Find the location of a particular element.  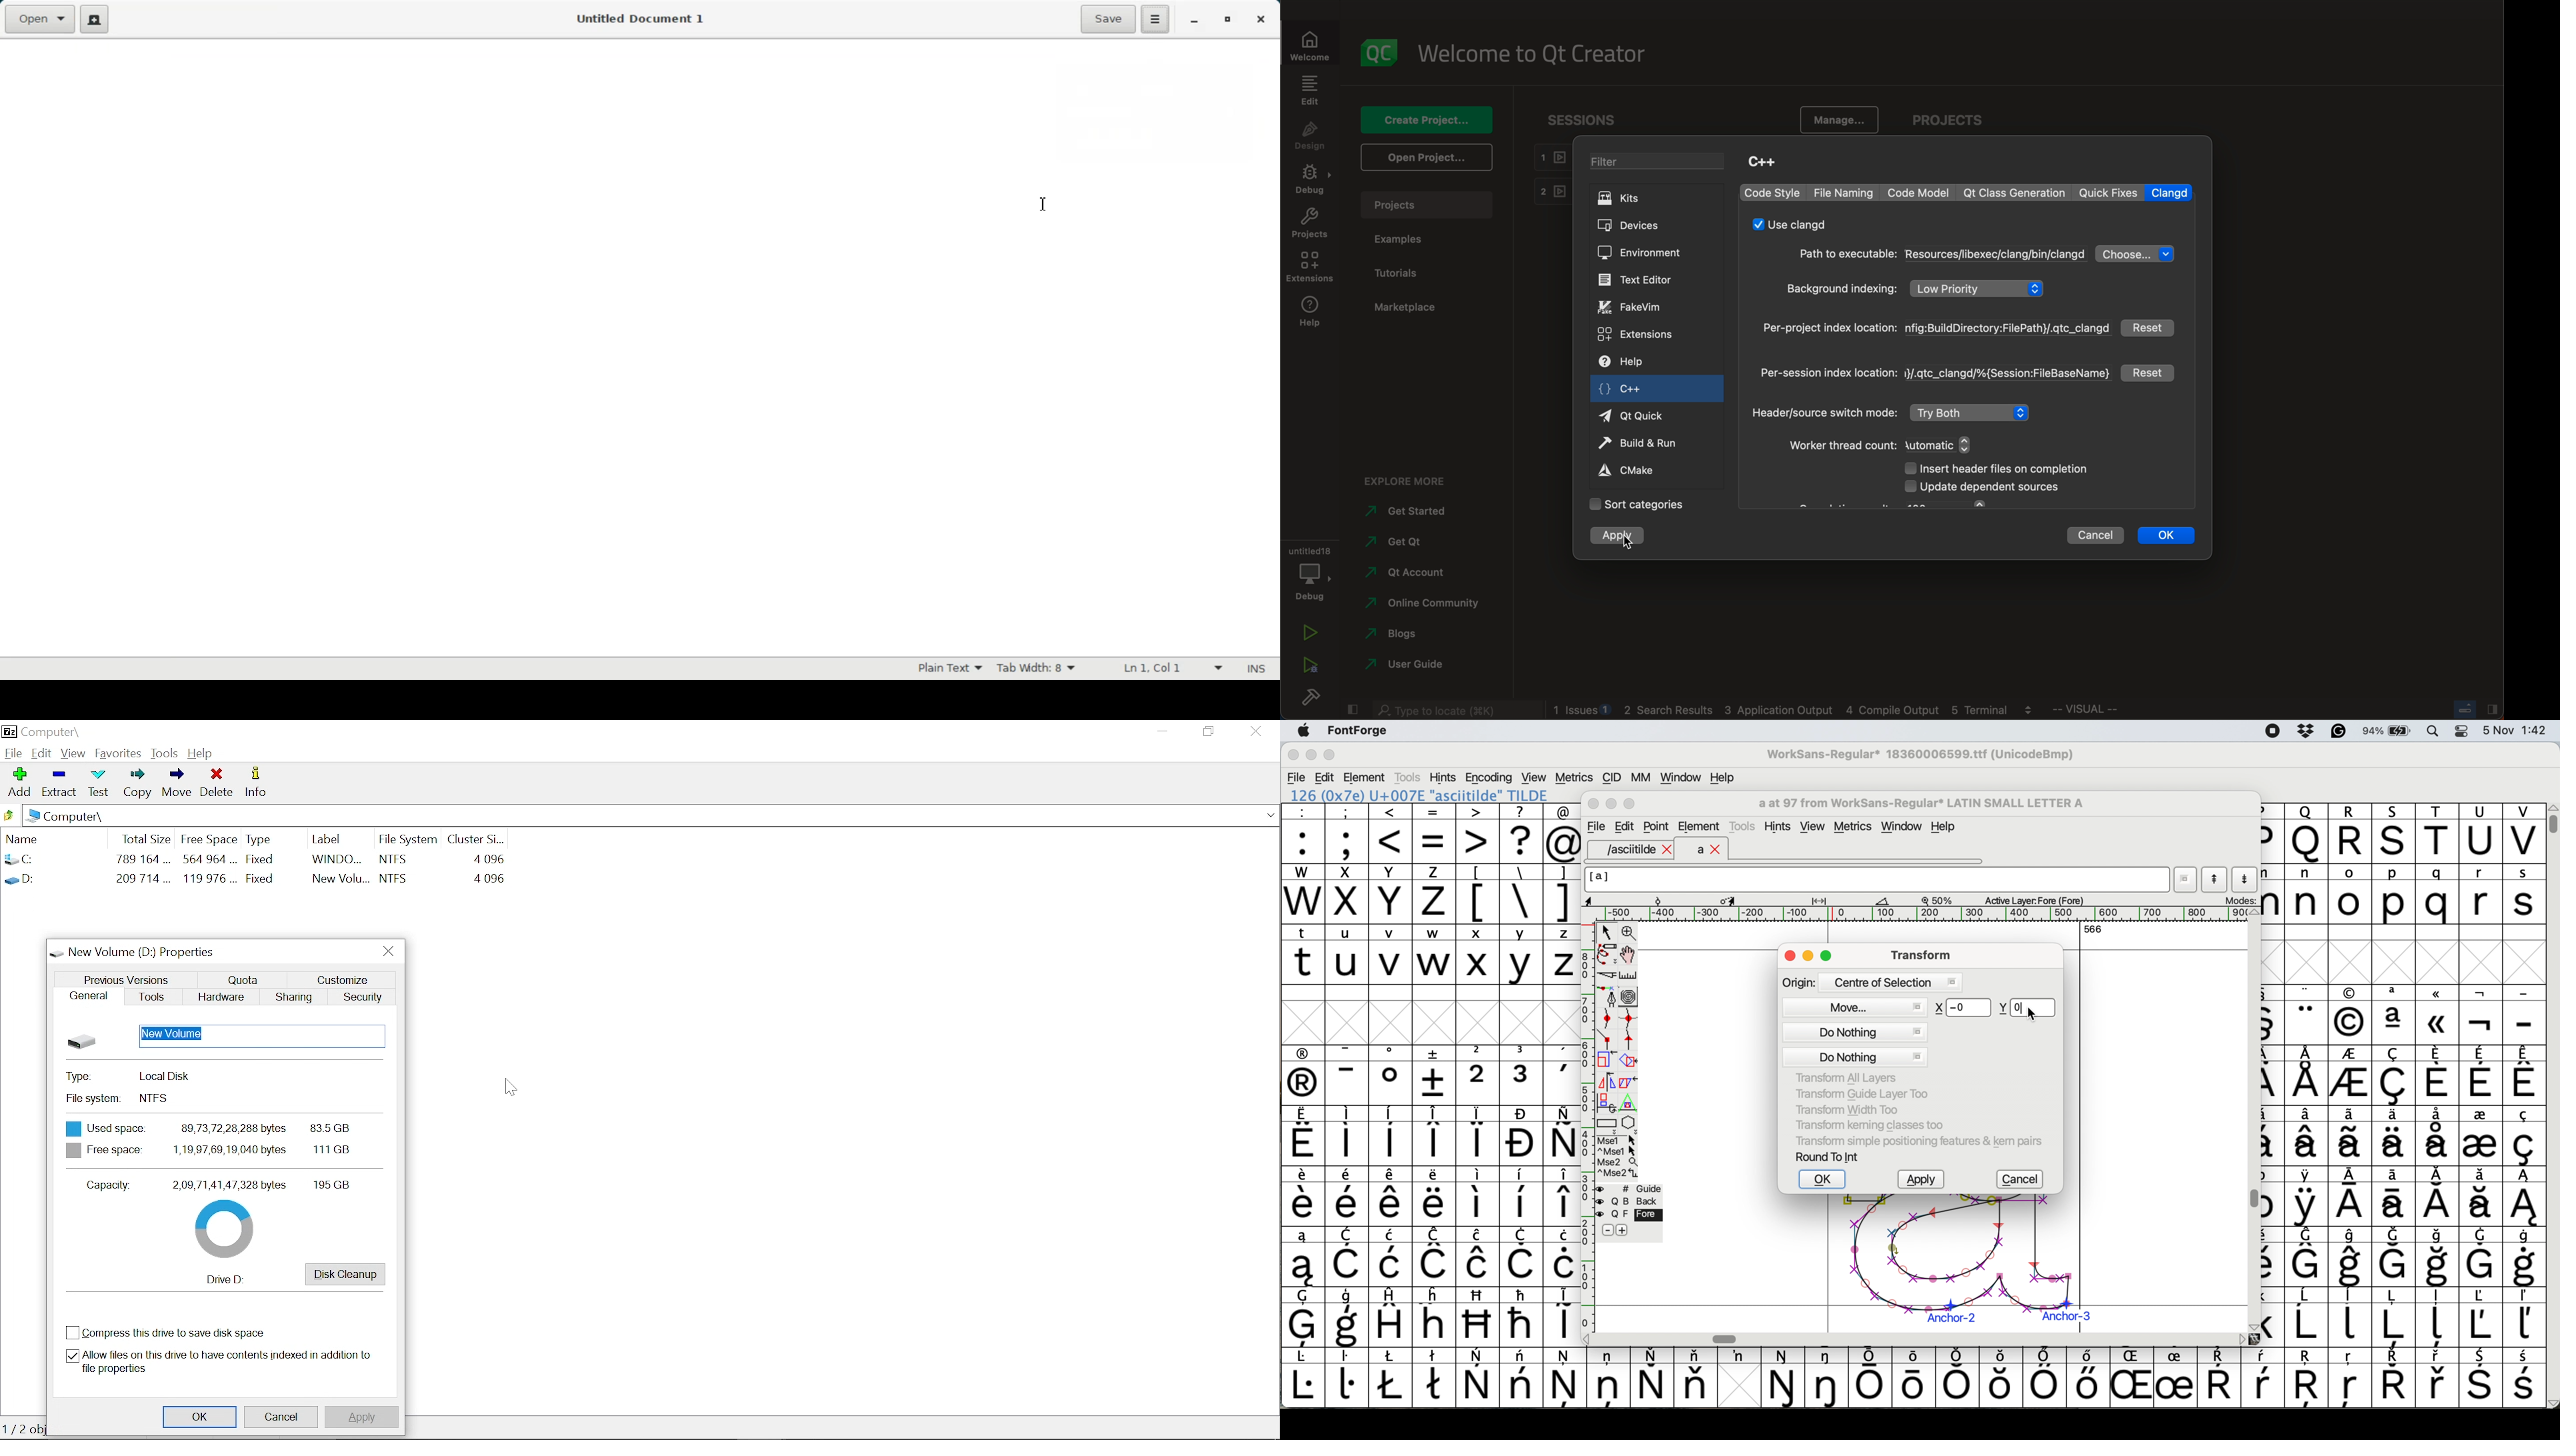

add a tangent point is located at coordinates (1631, 1040).